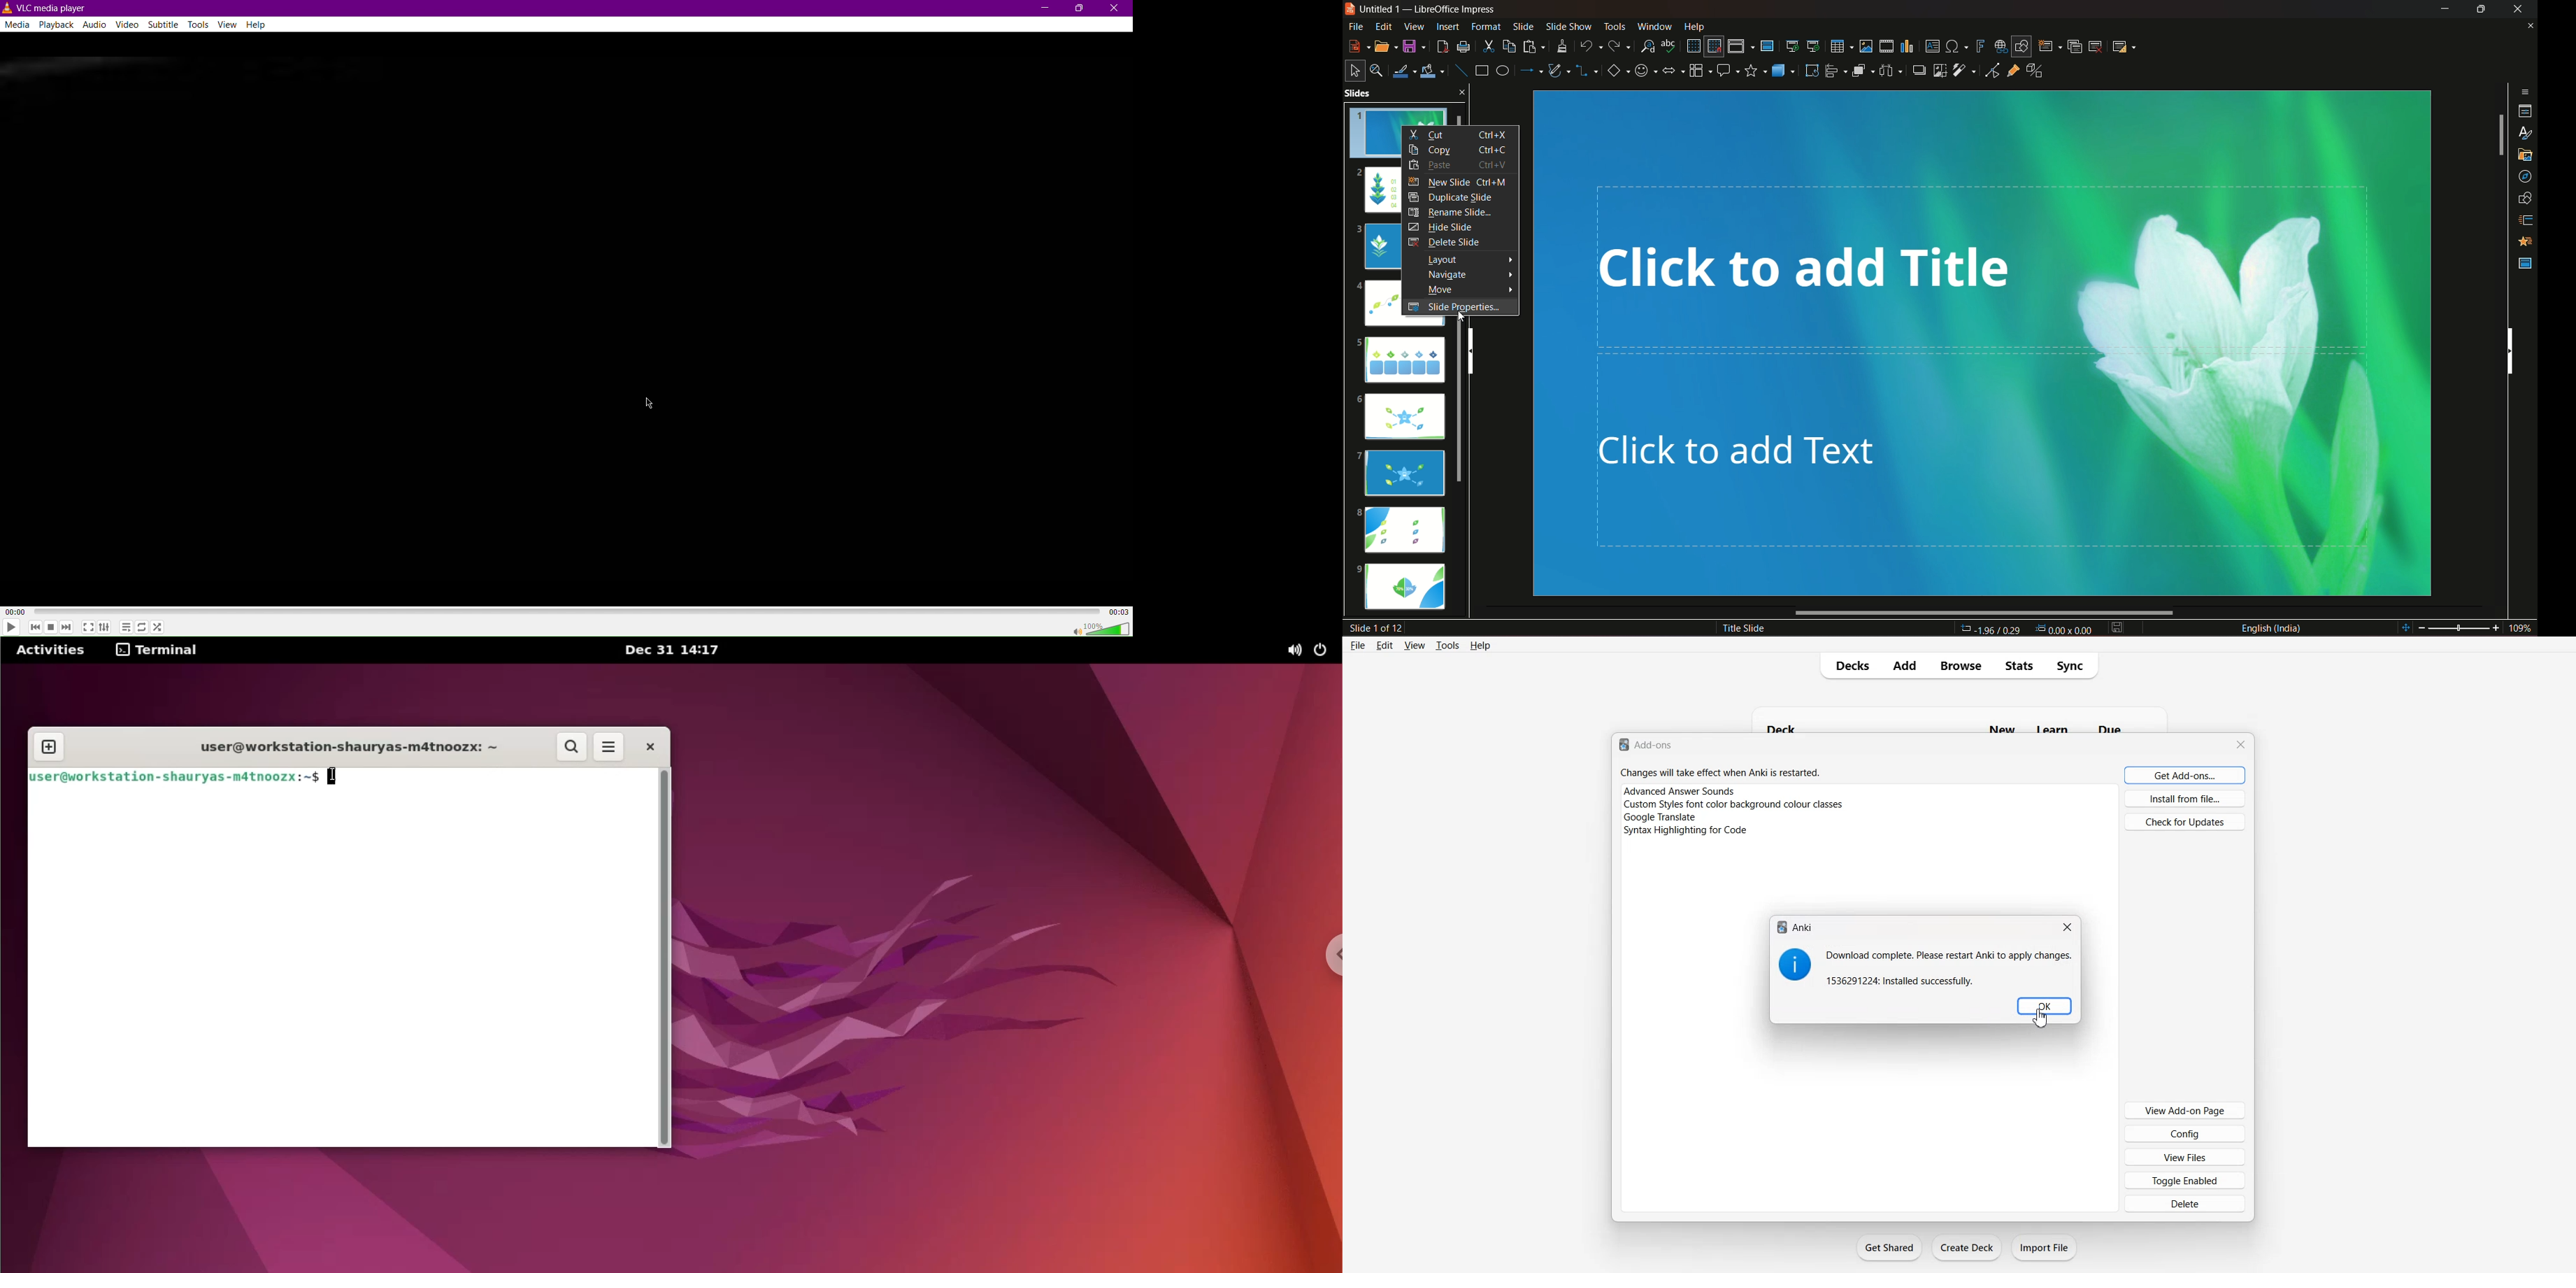  What do you see at coordinates (1963, 70) in the screenshot?
I see `filter` at bounding box center [1963, 70].